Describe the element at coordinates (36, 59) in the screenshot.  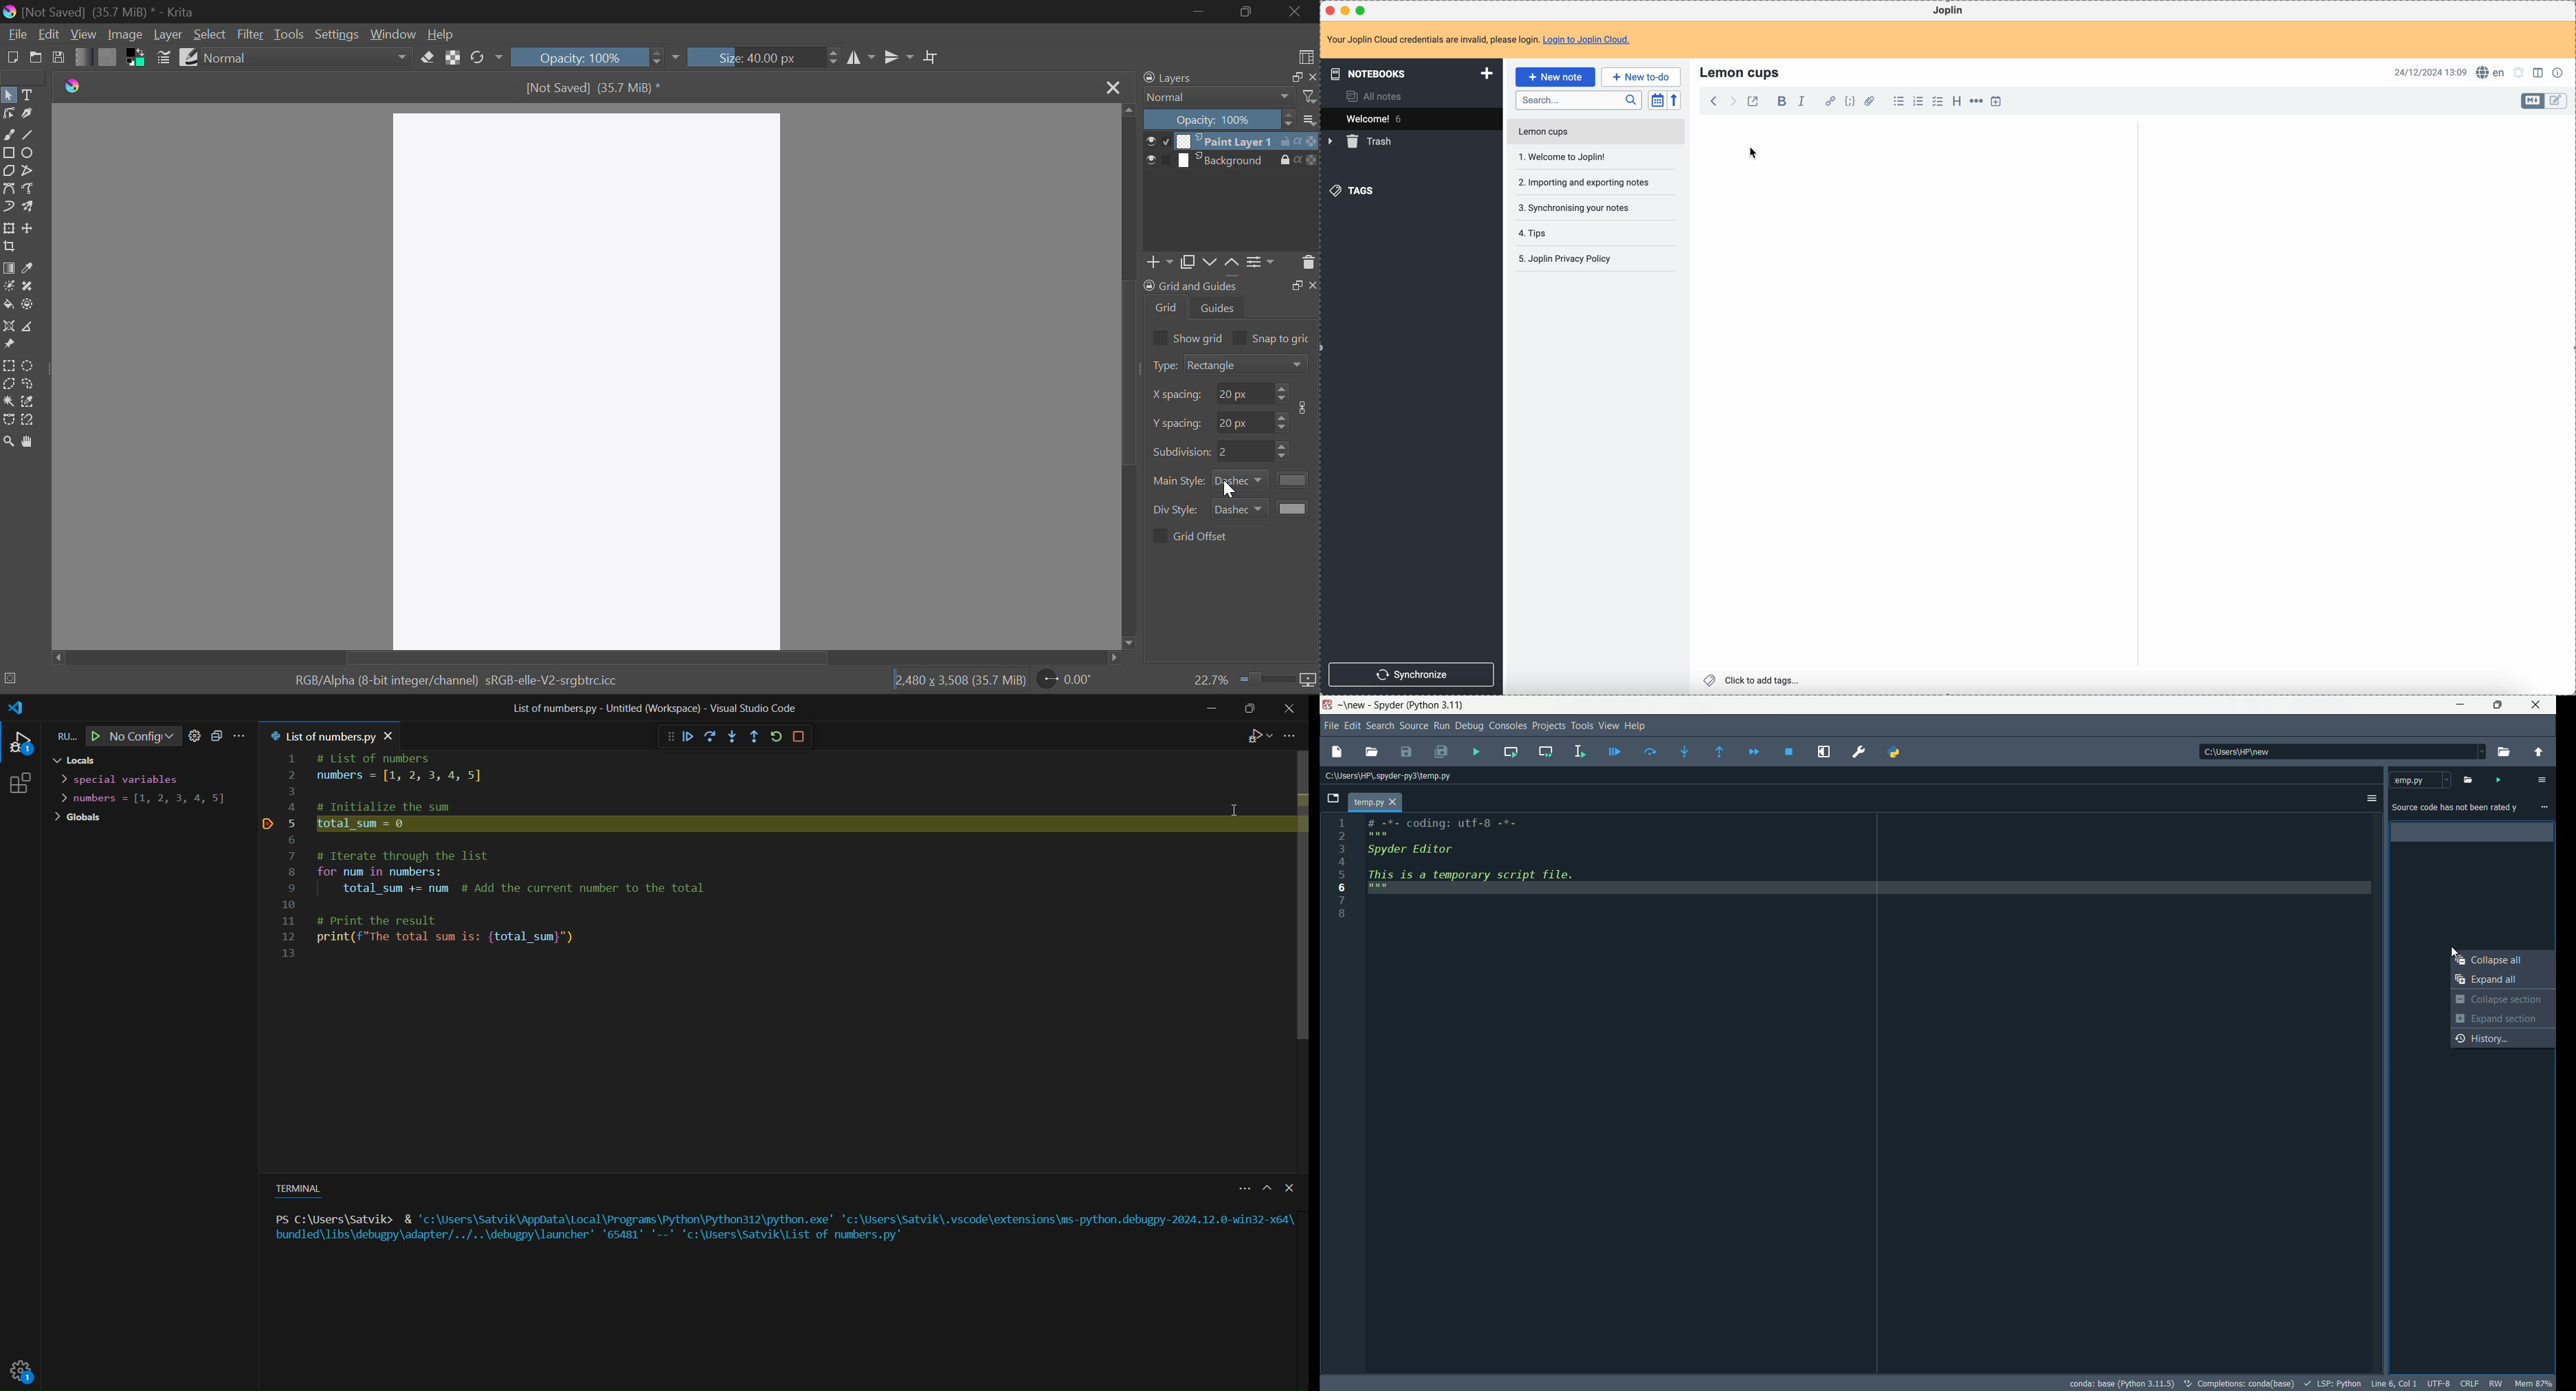
I see `Open` at that location.